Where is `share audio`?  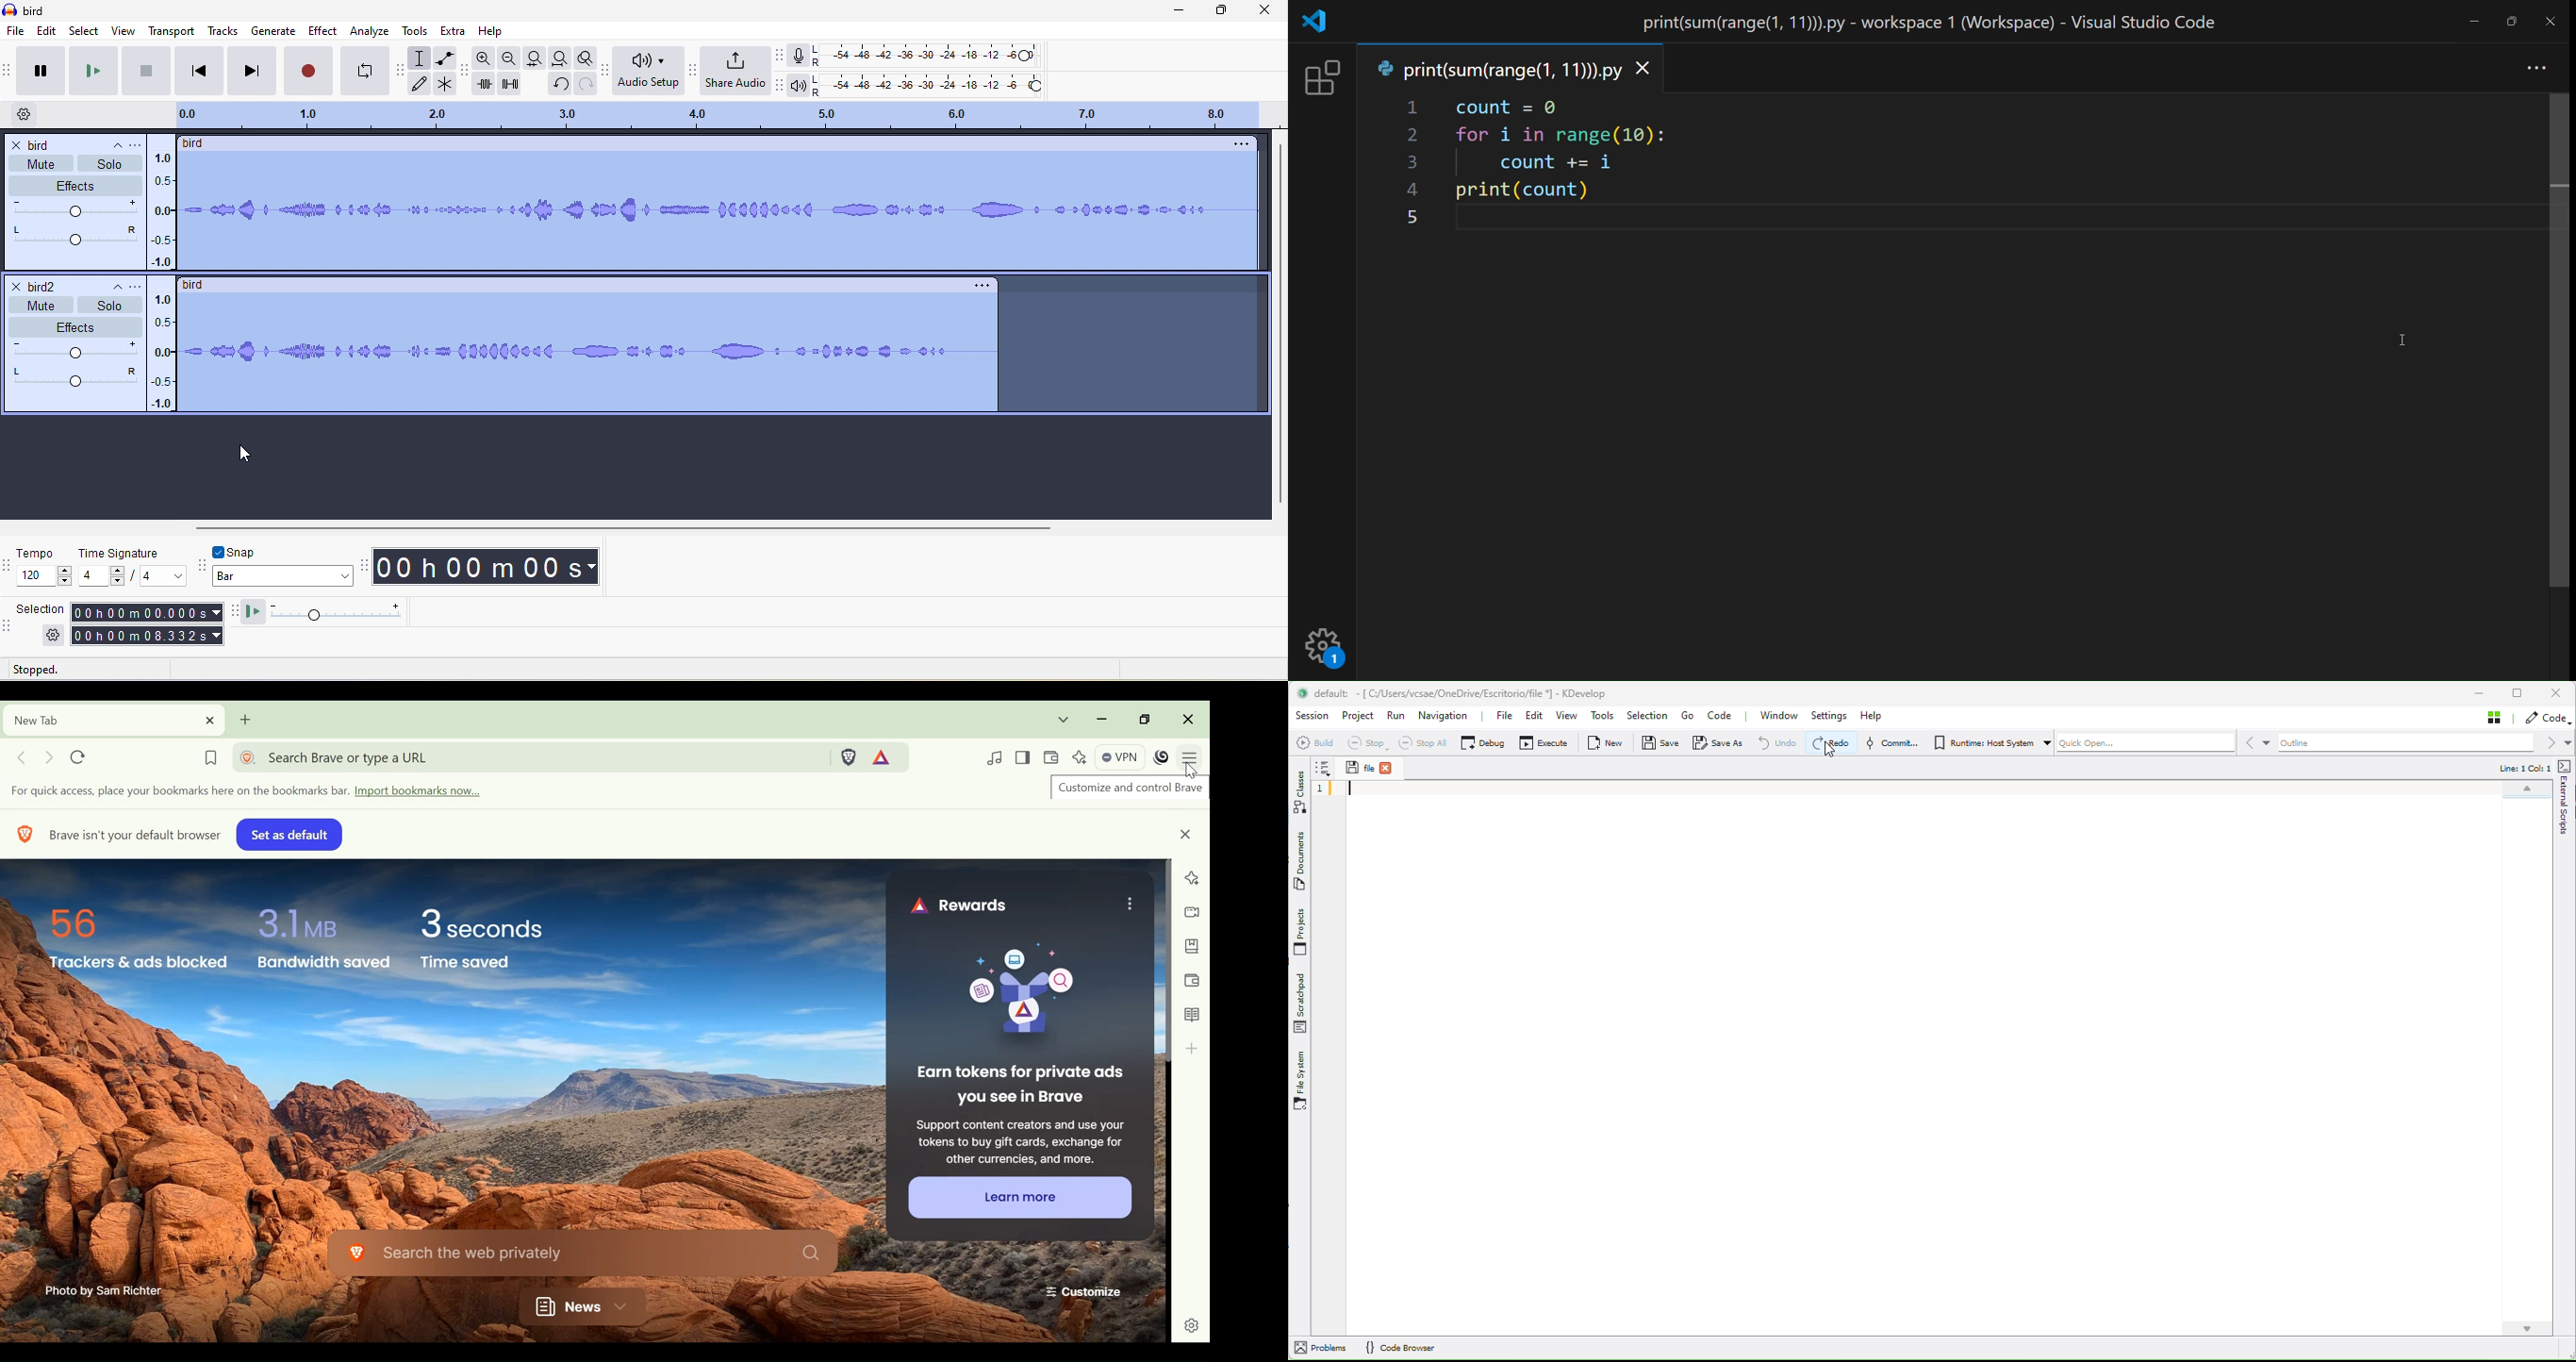
share audio is located at coordinates (738, 72).